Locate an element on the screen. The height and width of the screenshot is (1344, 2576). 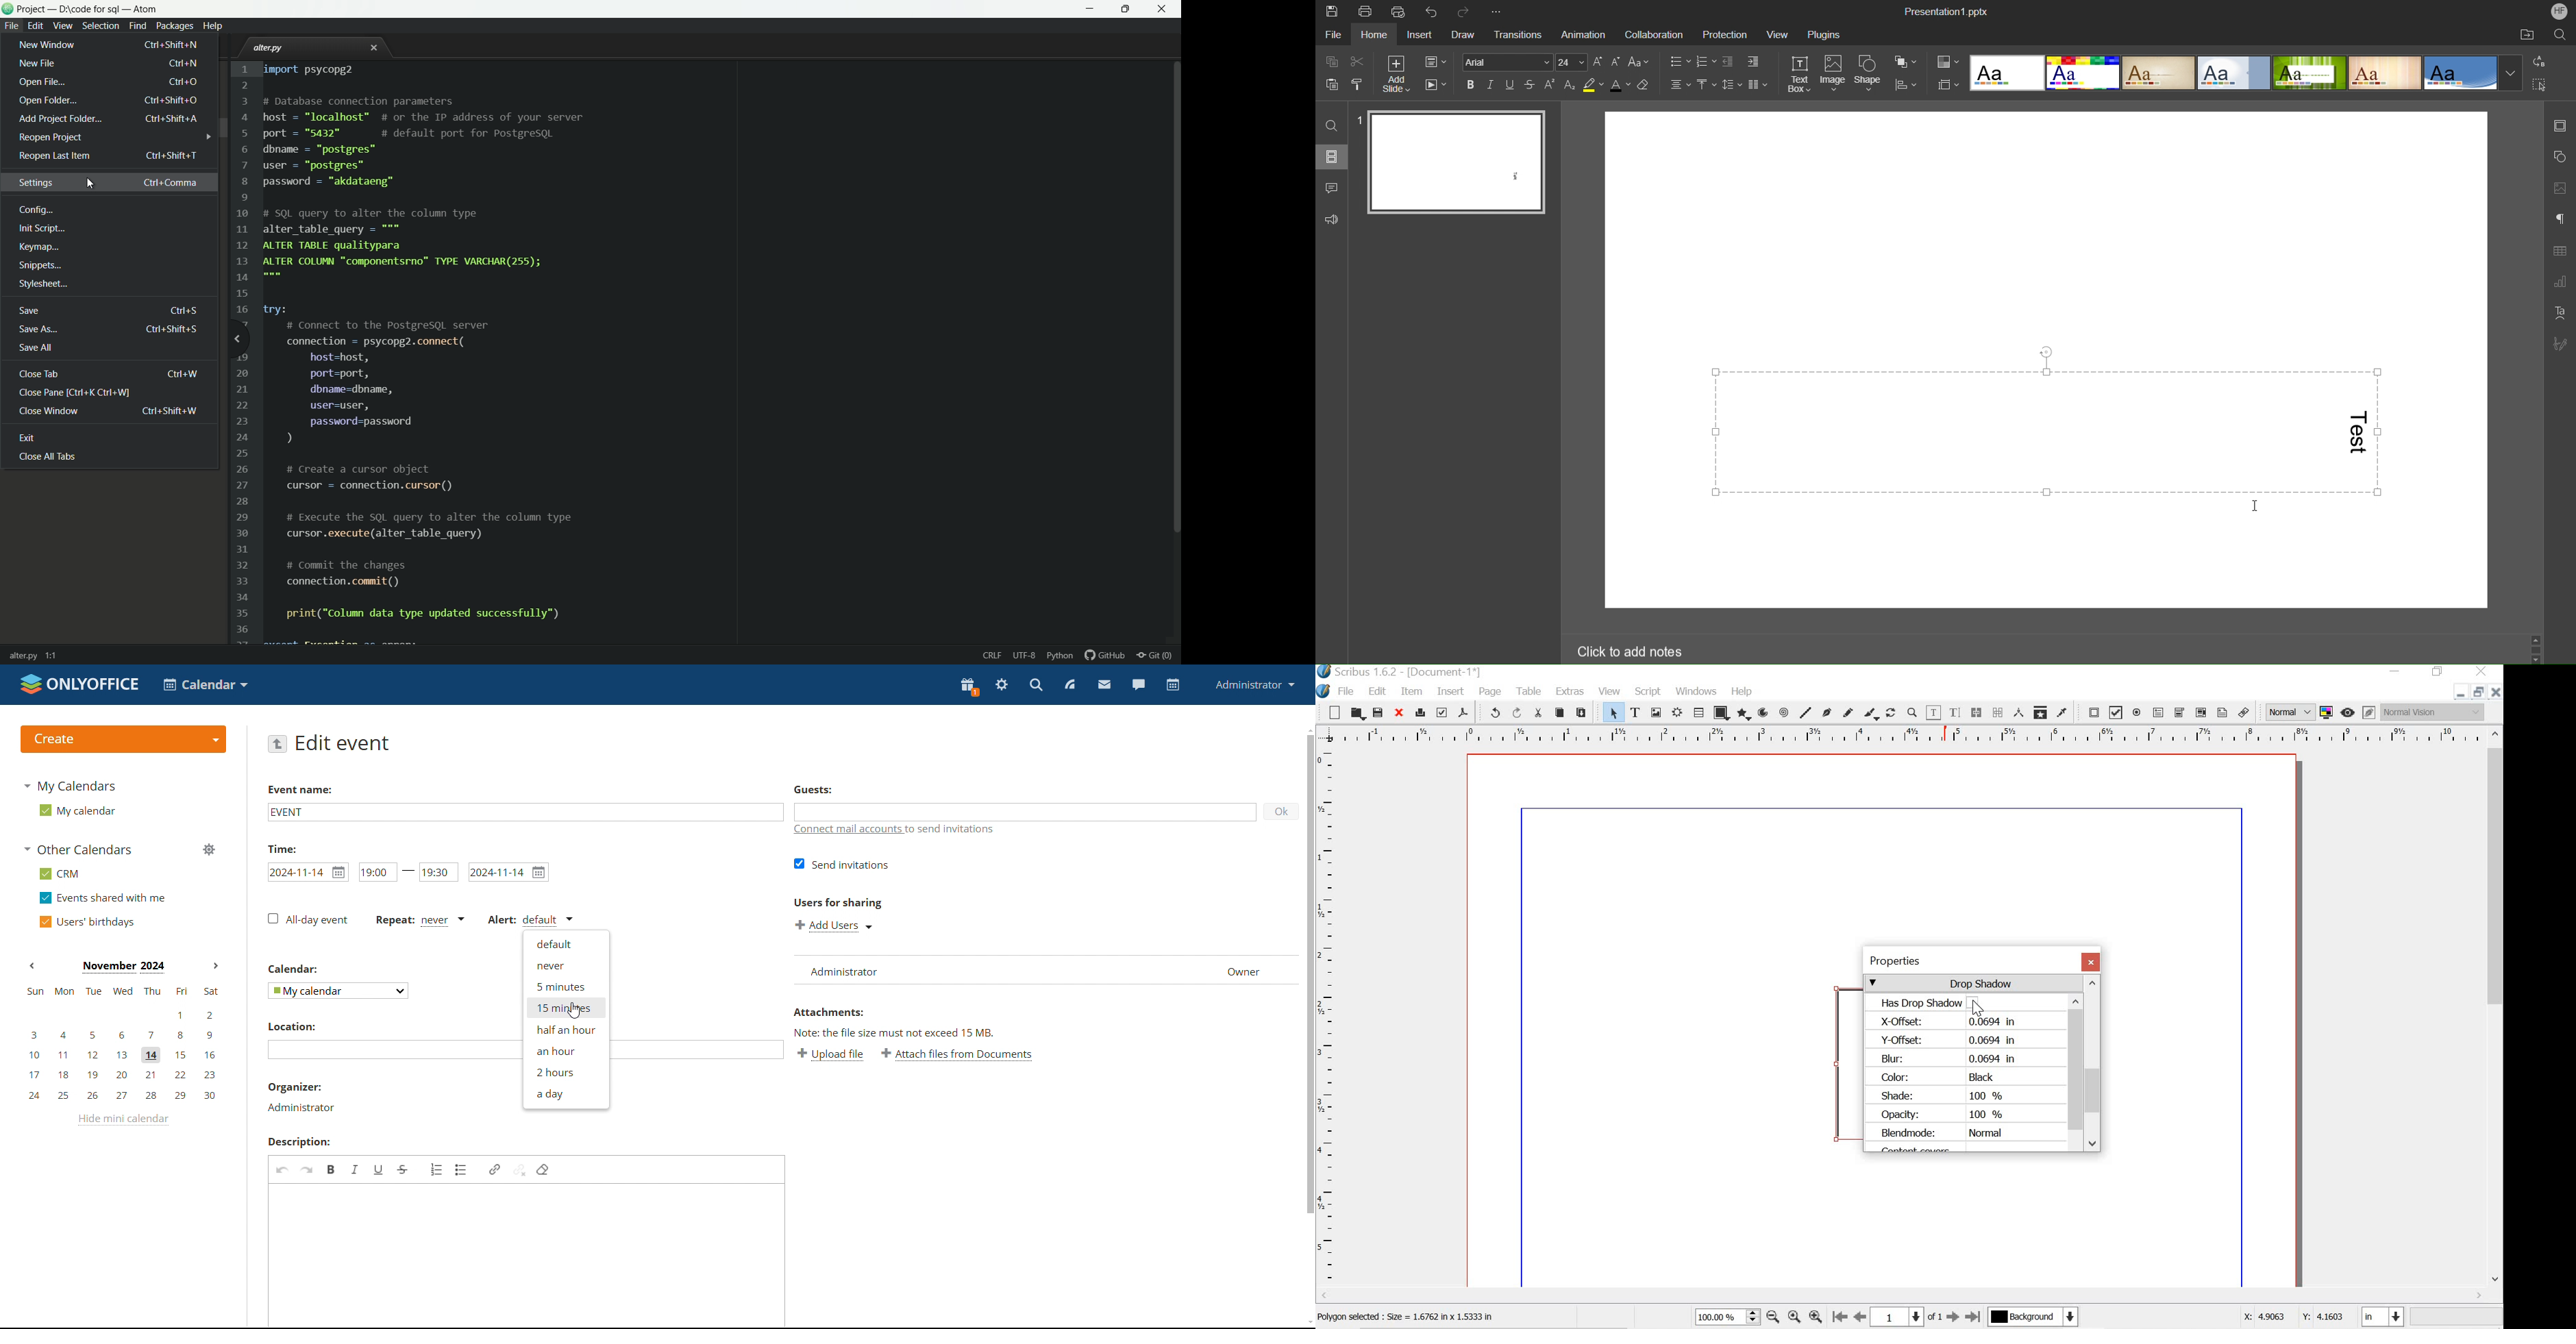
zoom in or out is located at coordinates (1912, 712).